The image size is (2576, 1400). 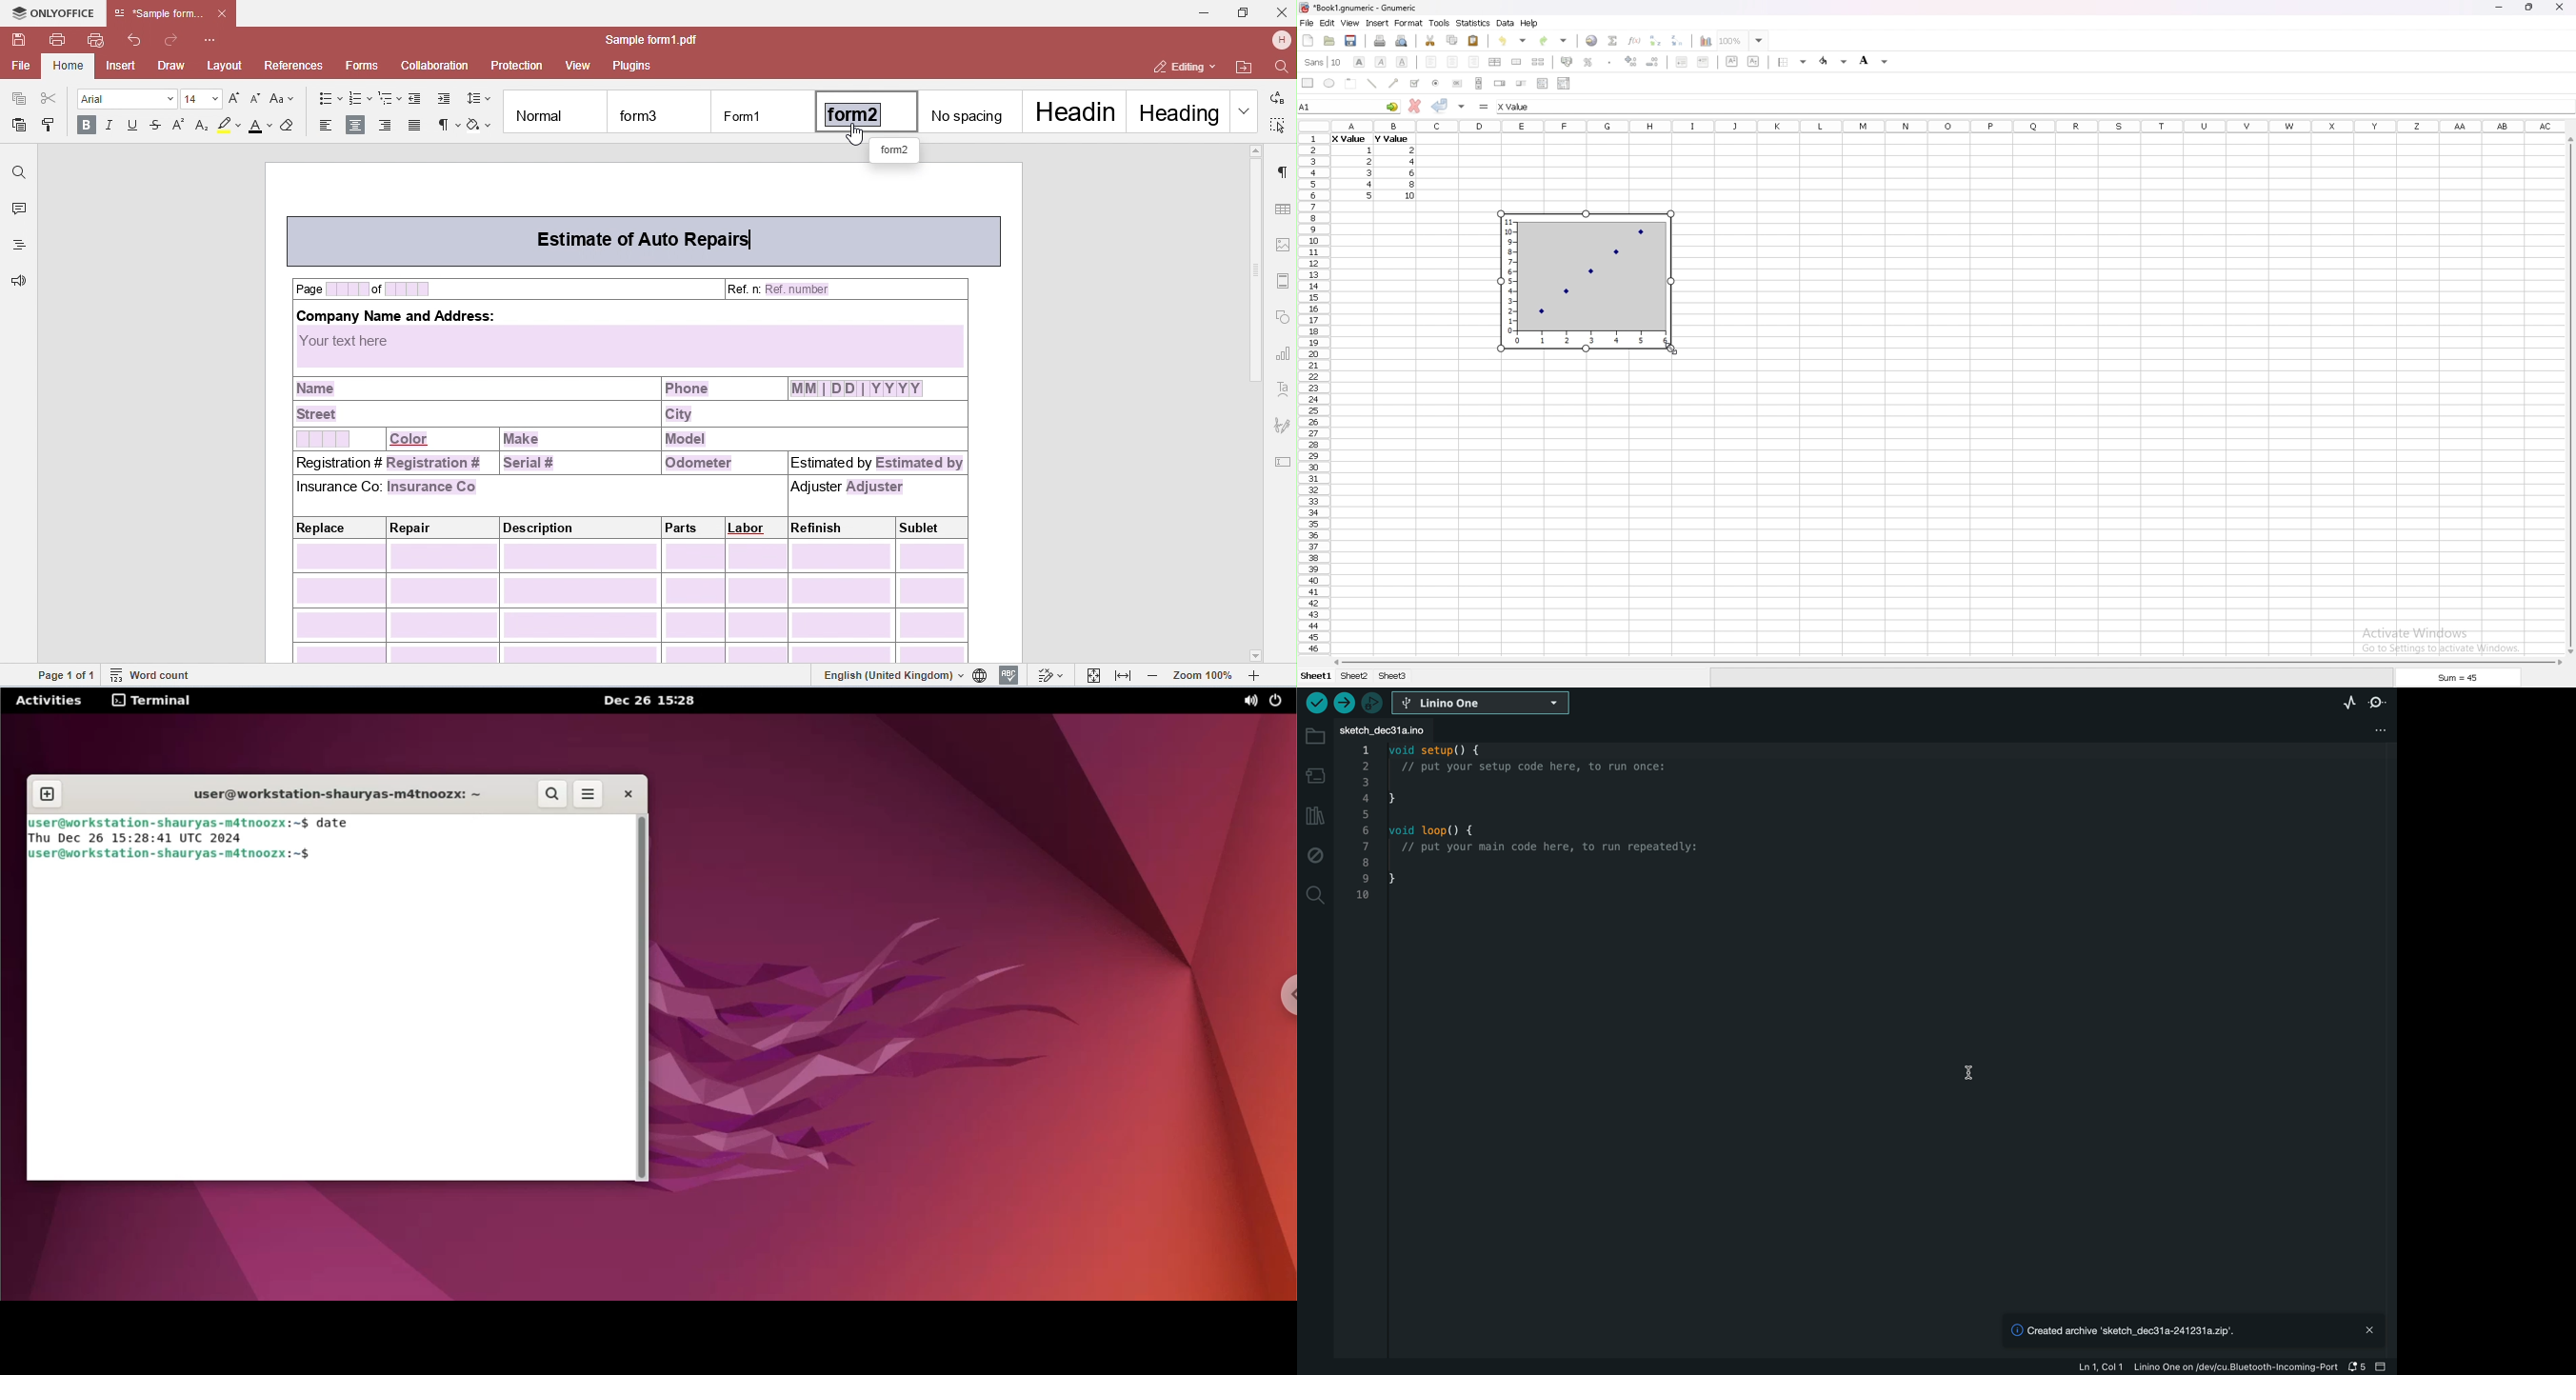 What do you see at coordinates (2459, 680) in the screenshot?
I see `sum` at bounding box center [2459, 680].